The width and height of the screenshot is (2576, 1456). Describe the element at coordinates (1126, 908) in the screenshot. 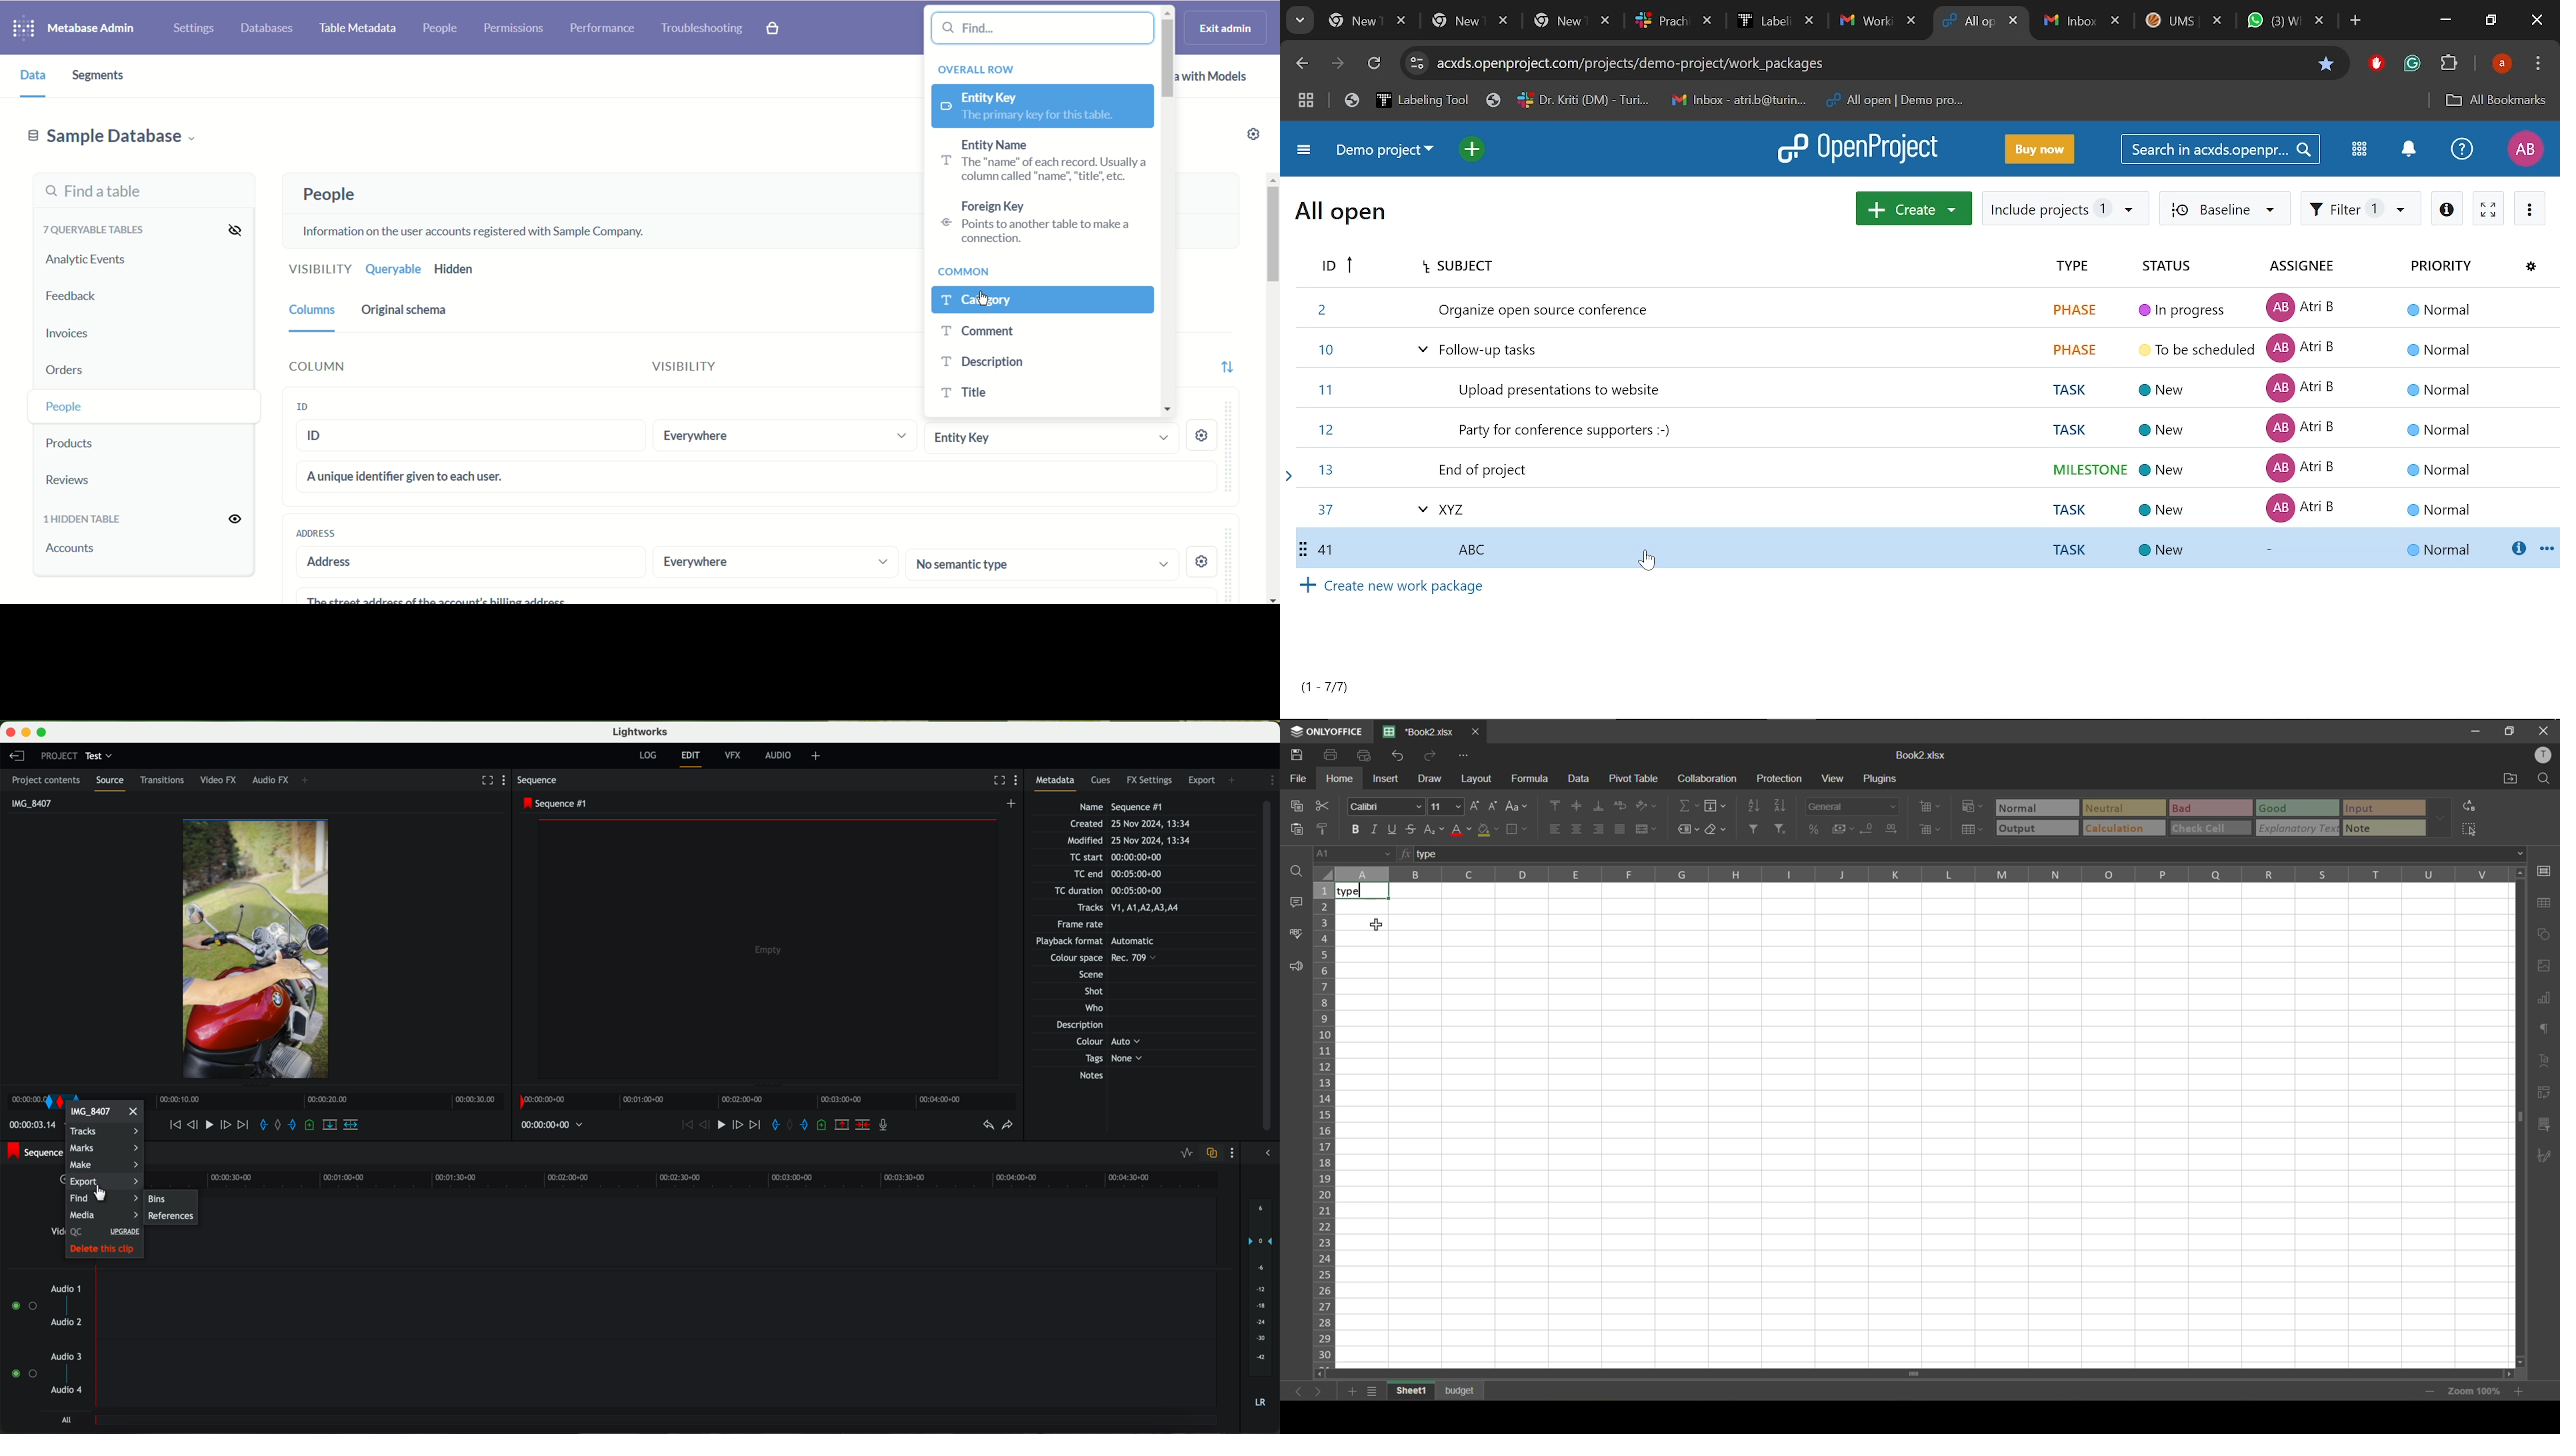

I see `Tracks` at that location.